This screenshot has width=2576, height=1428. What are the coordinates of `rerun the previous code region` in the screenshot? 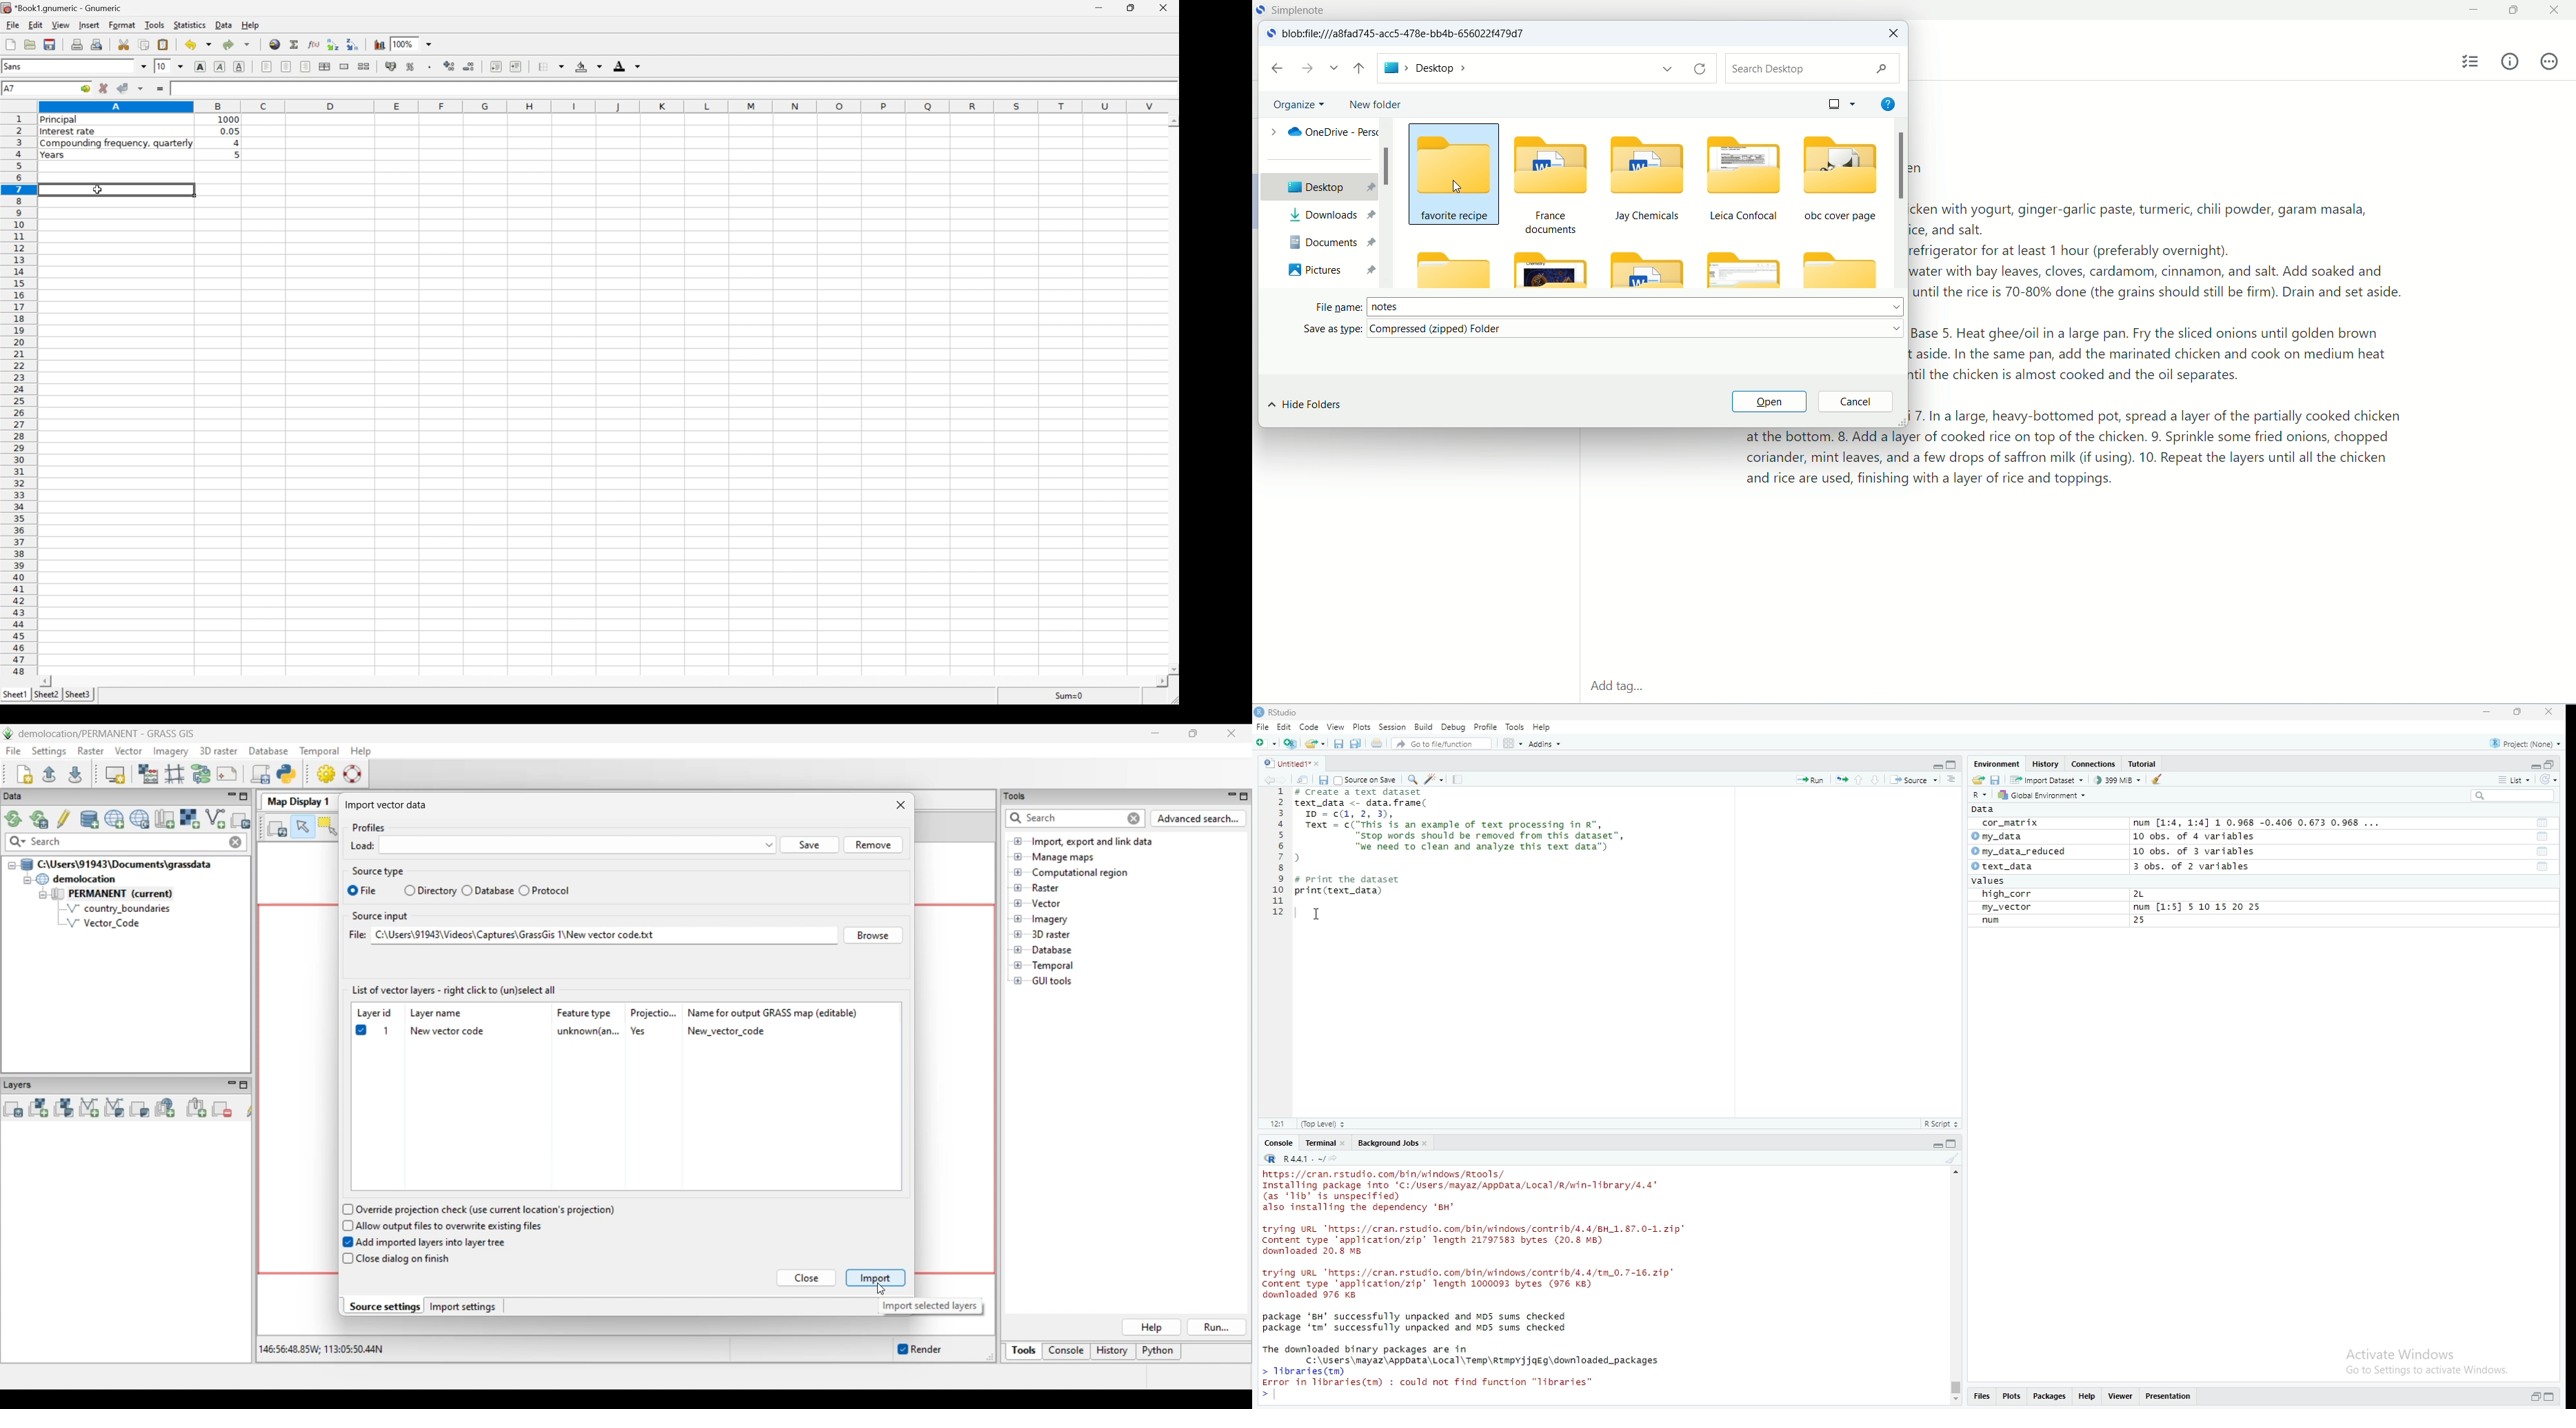 It's located at (1841, 779).